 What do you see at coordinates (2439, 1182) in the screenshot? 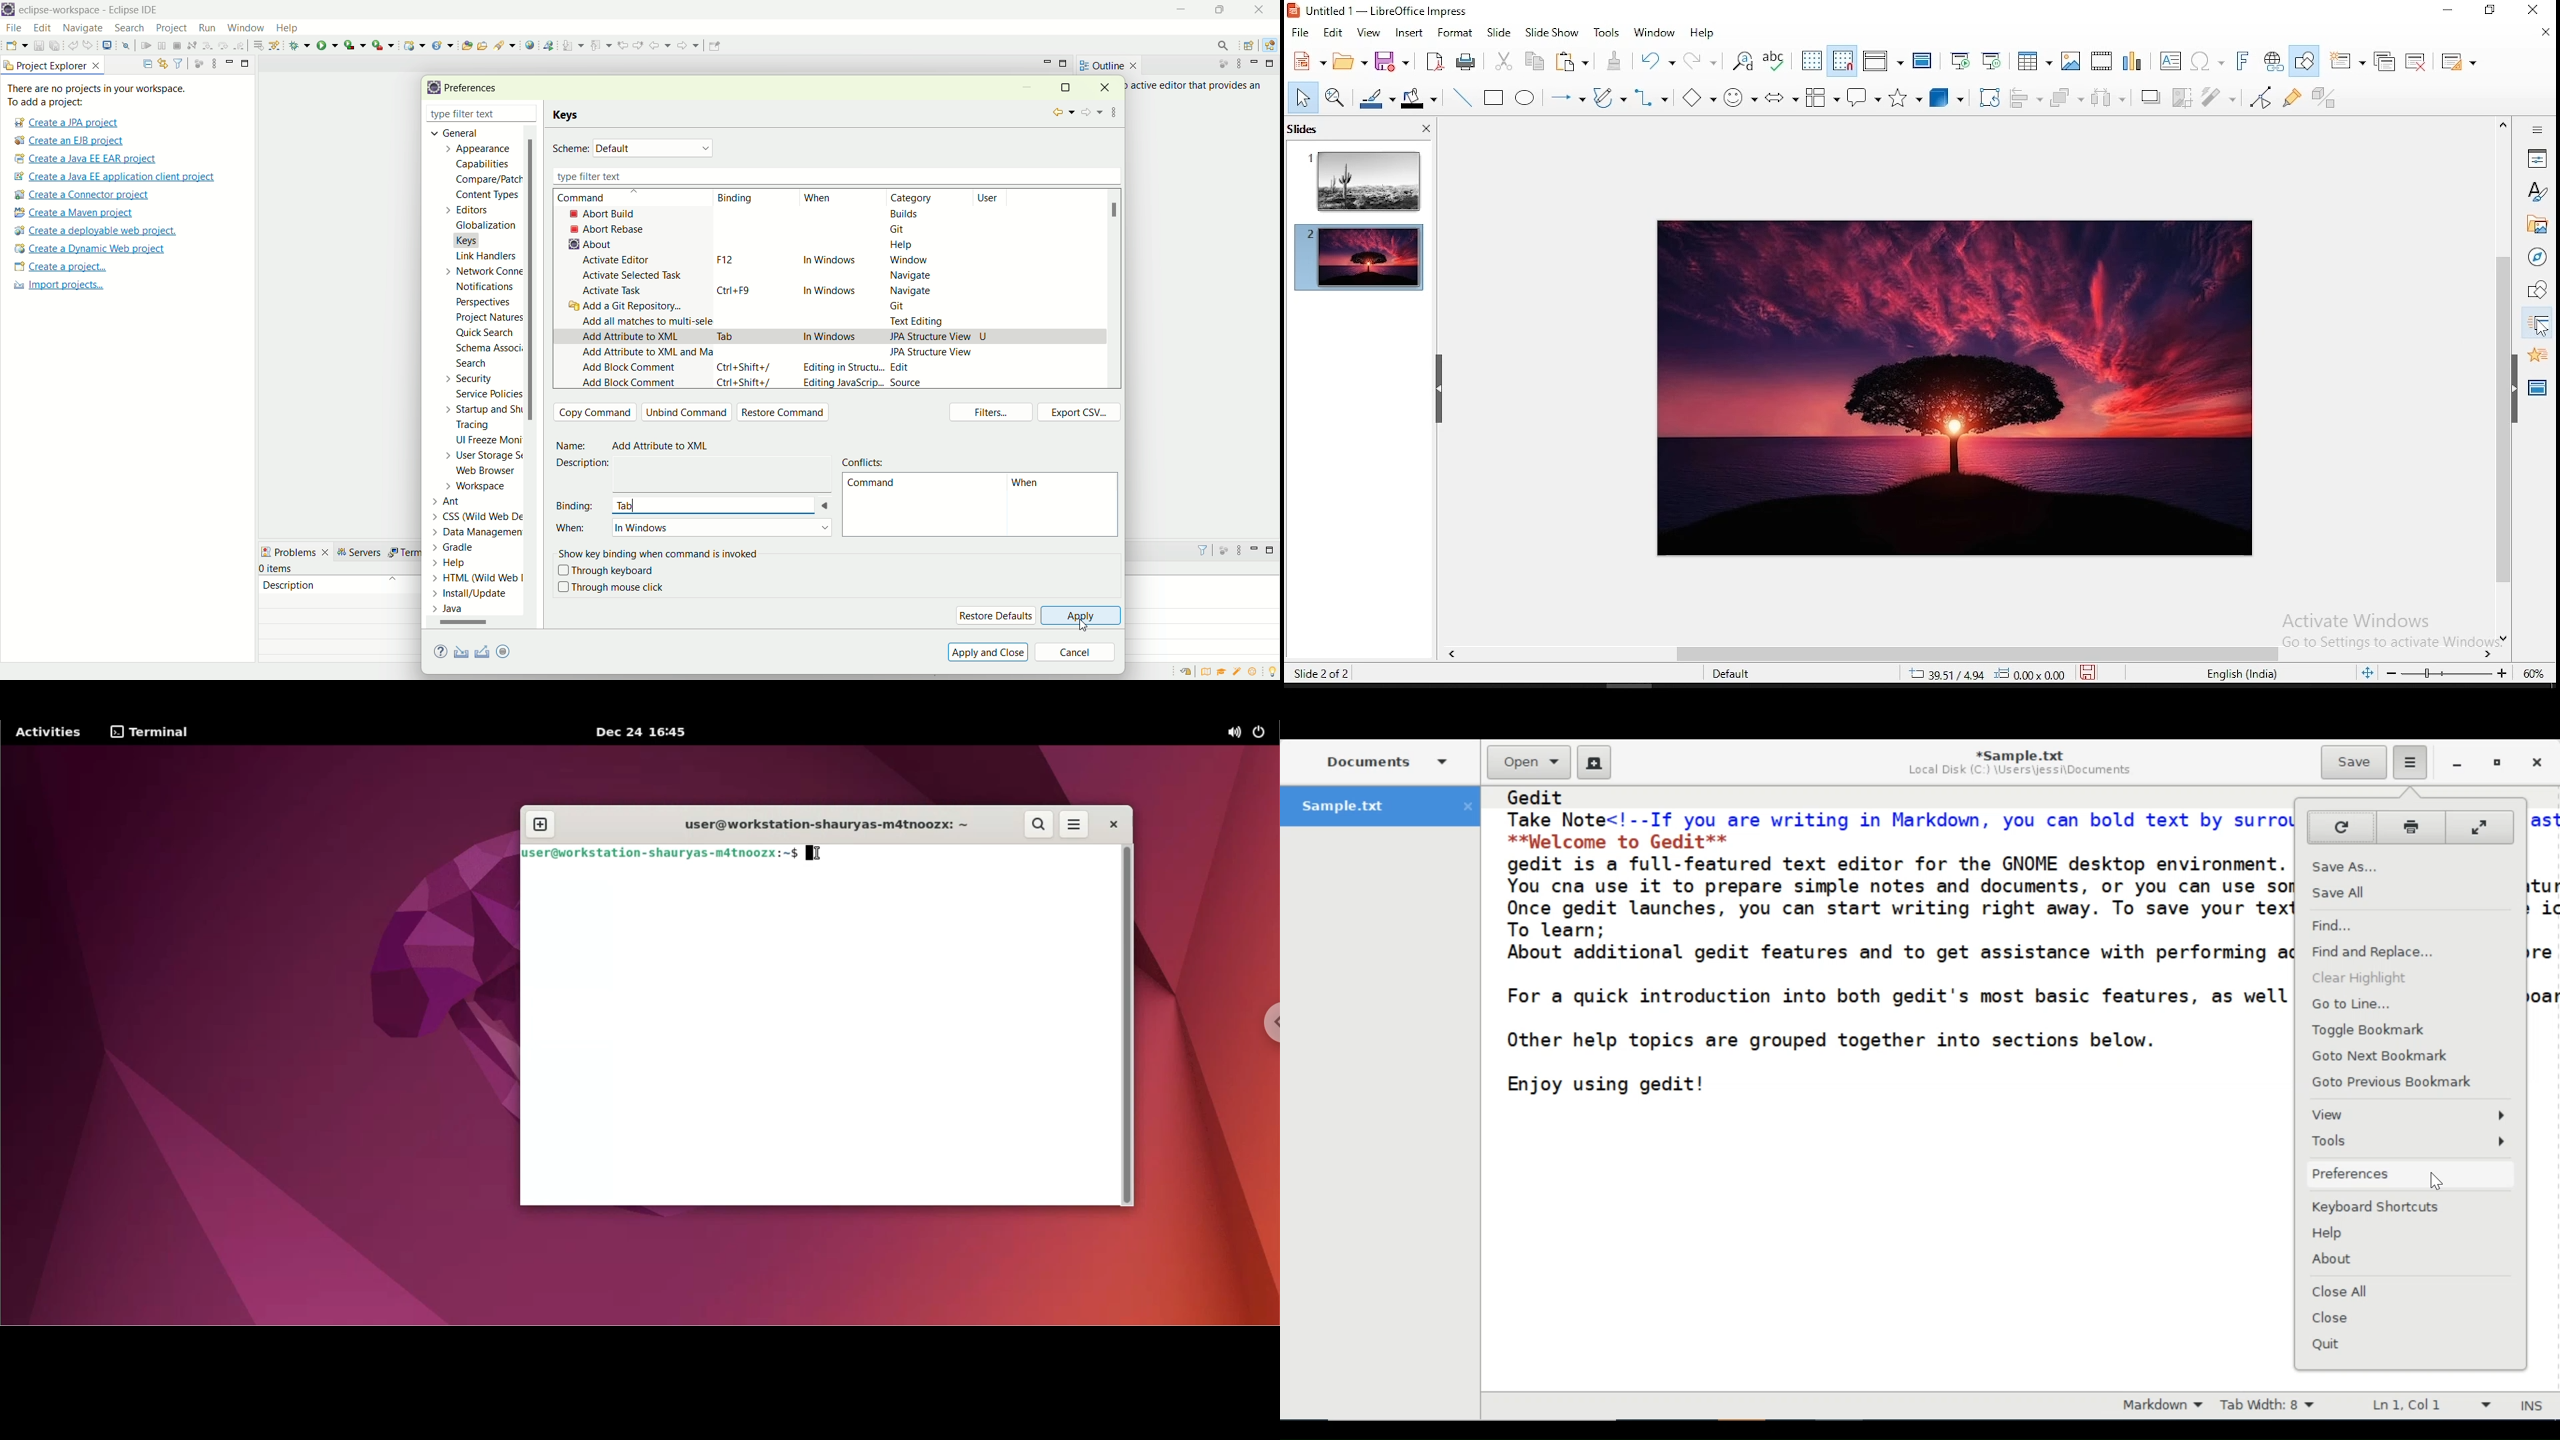
I see `Cursor` at bounding box center [2439, 1182].